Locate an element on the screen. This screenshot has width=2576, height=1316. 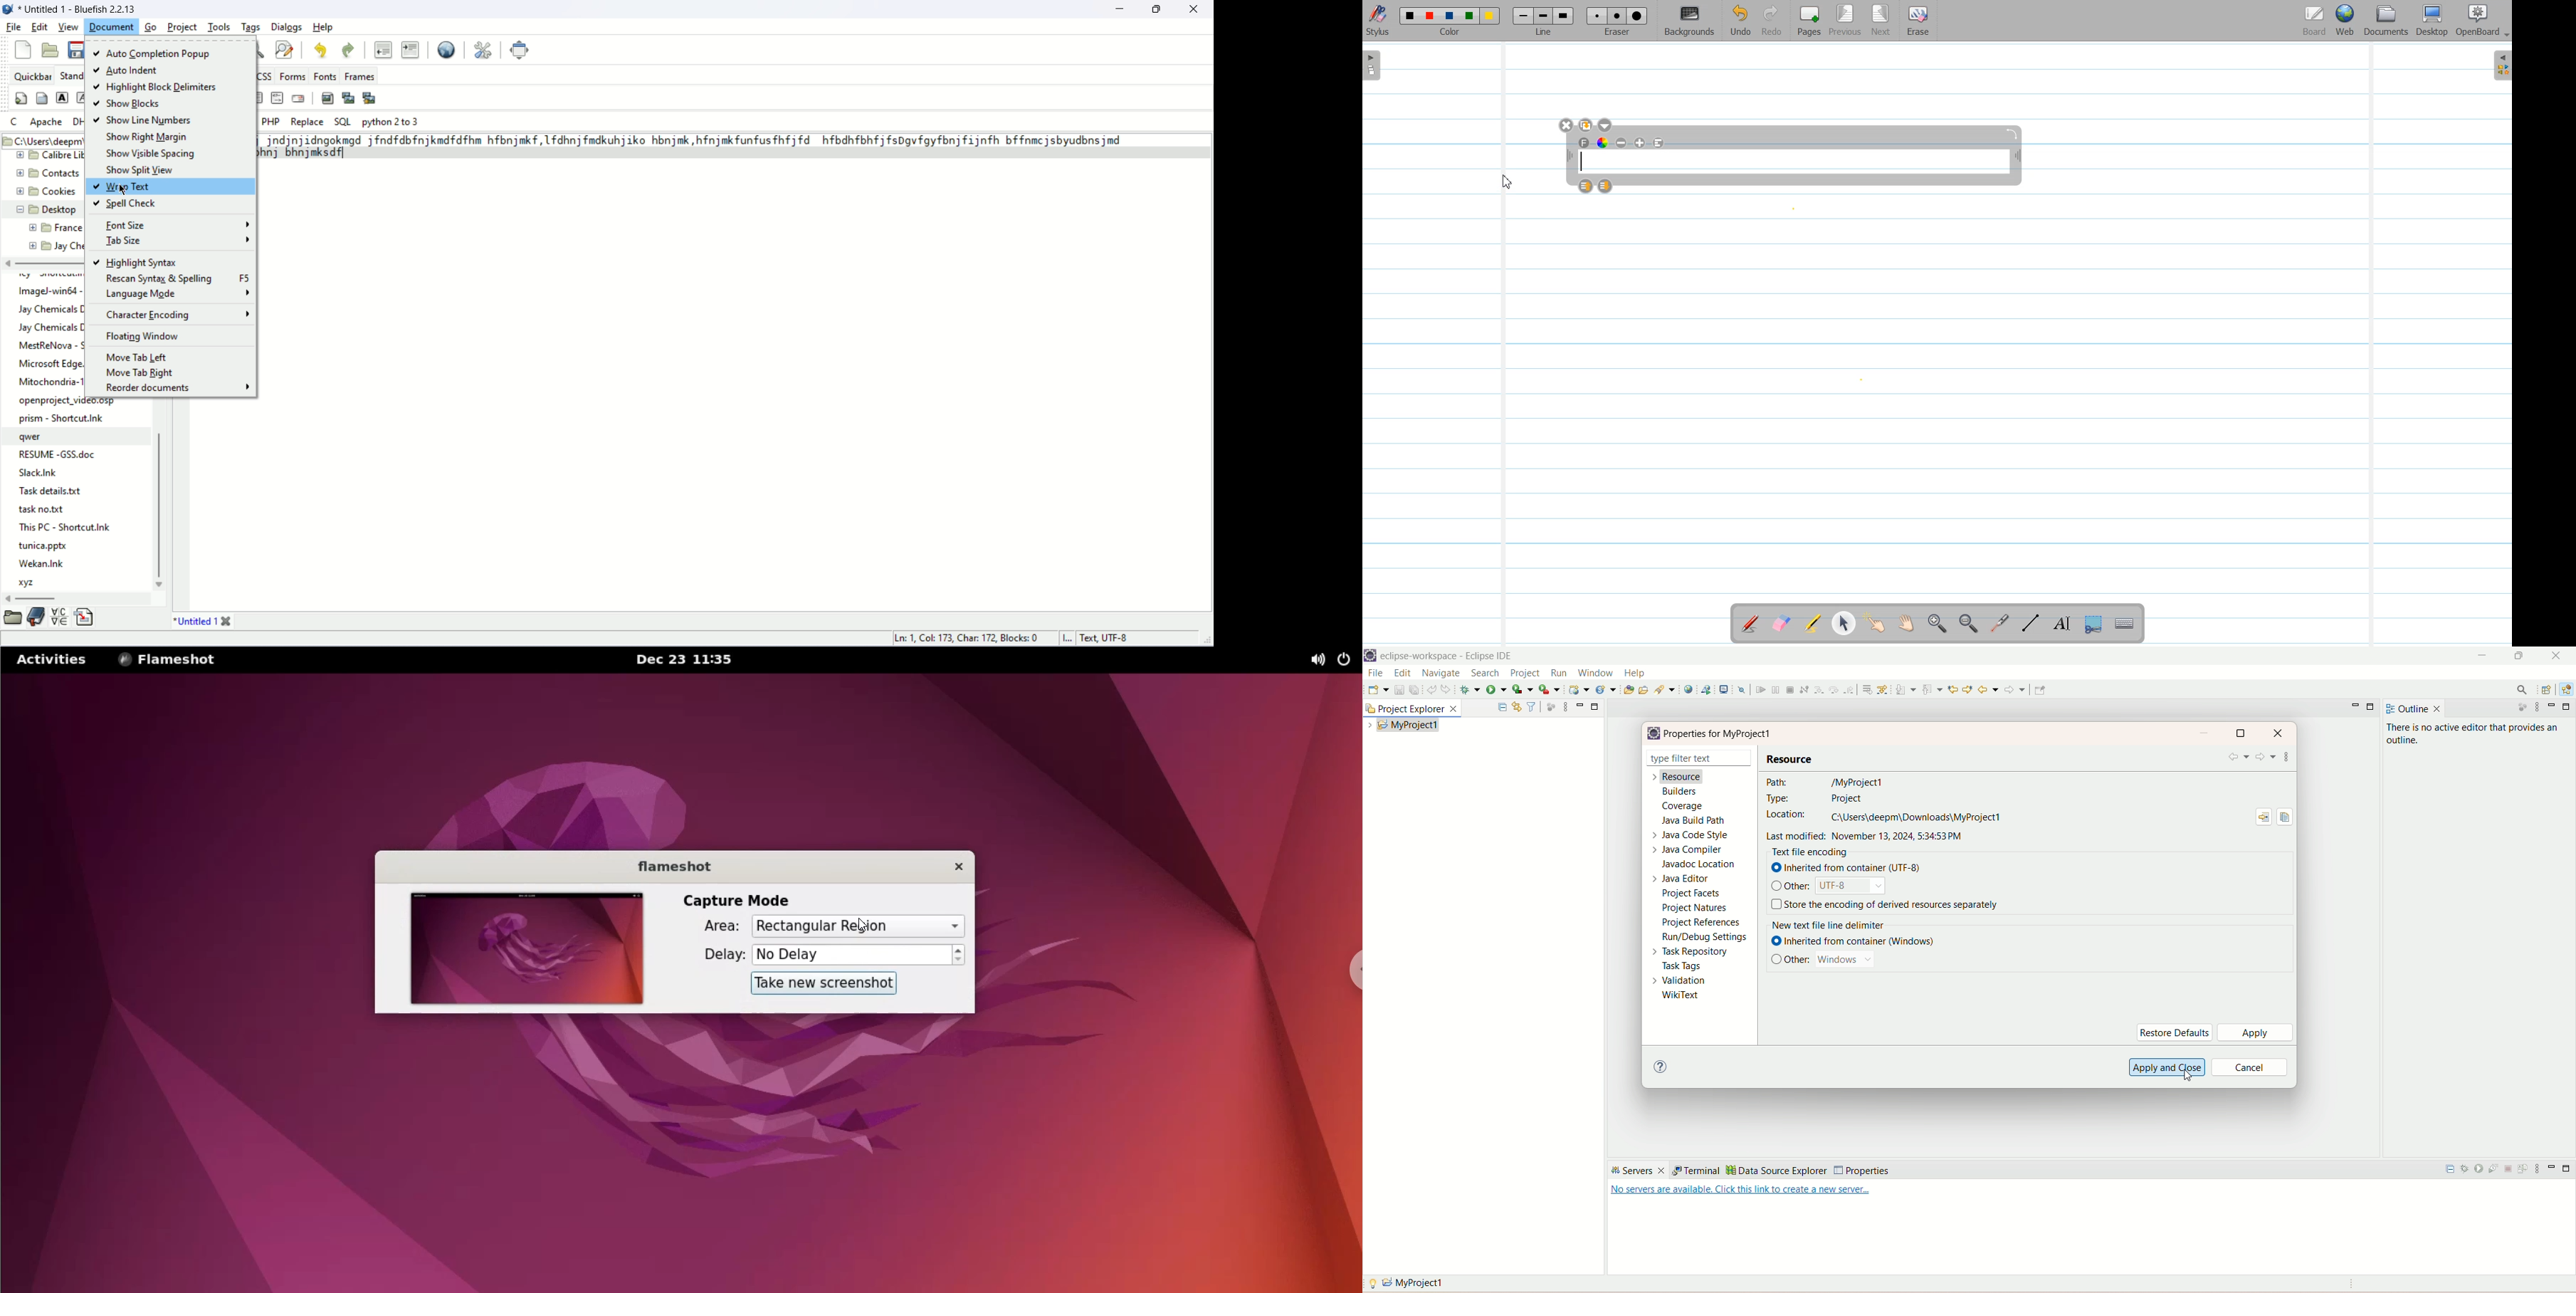
java code style is located at coordinates (1688, 835).